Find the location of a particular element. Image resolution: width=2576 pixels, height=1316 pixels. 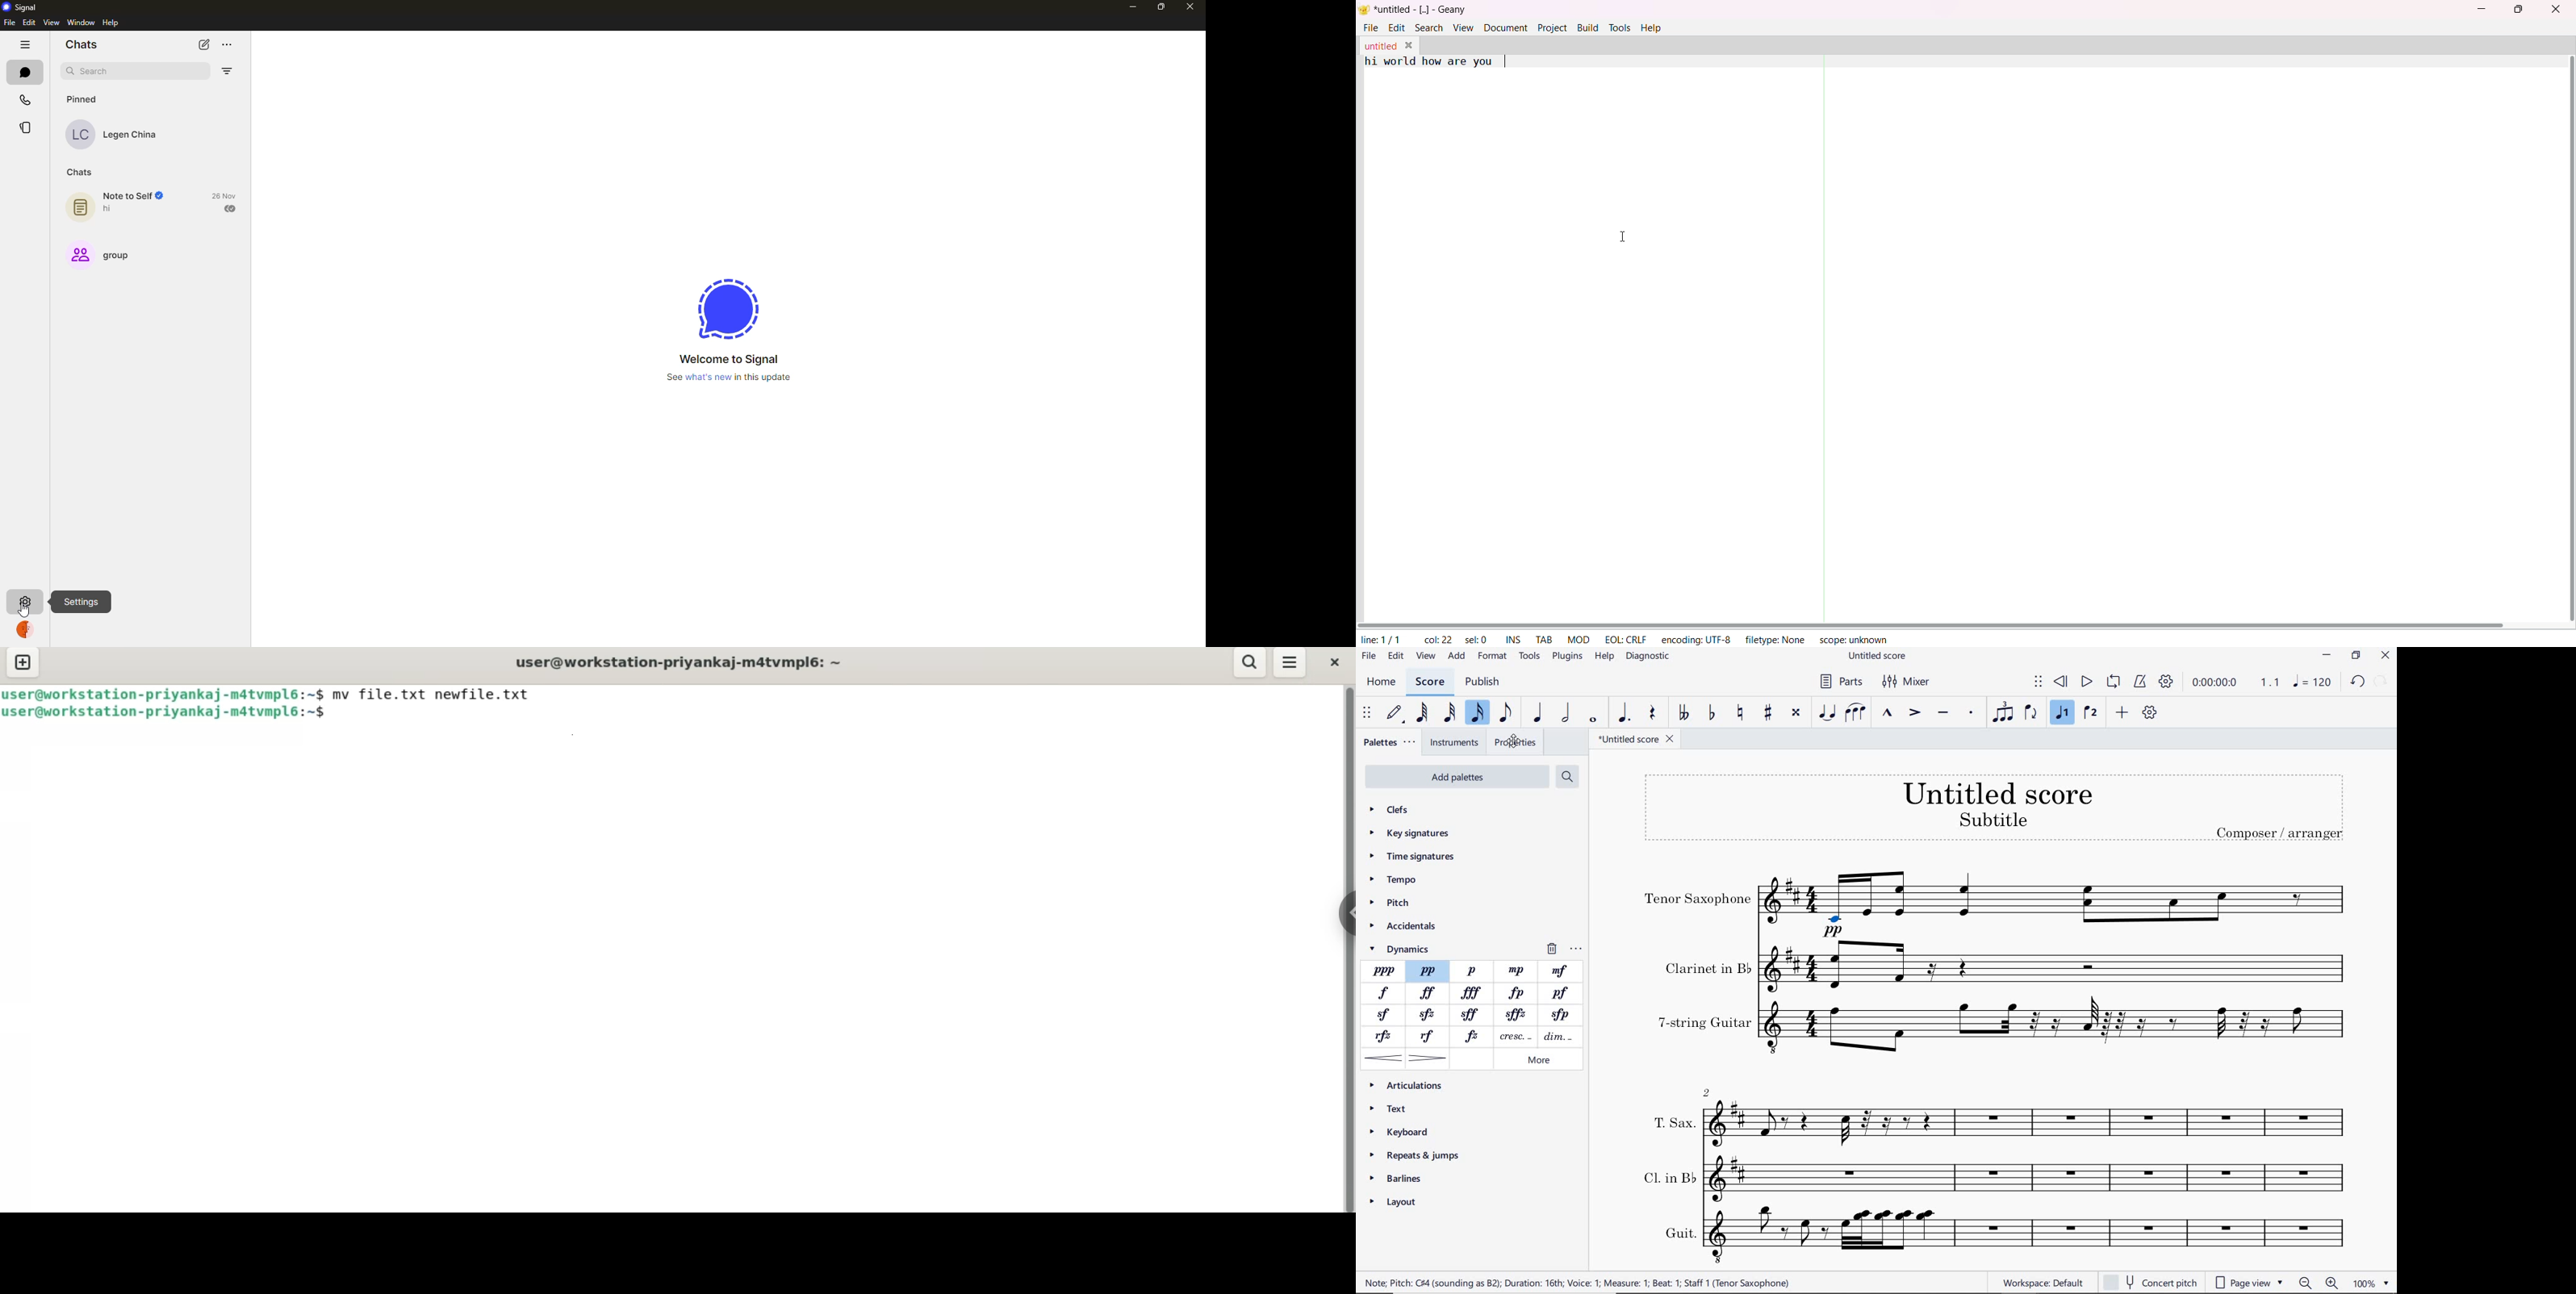

close is located at coordinates (1335, 661).